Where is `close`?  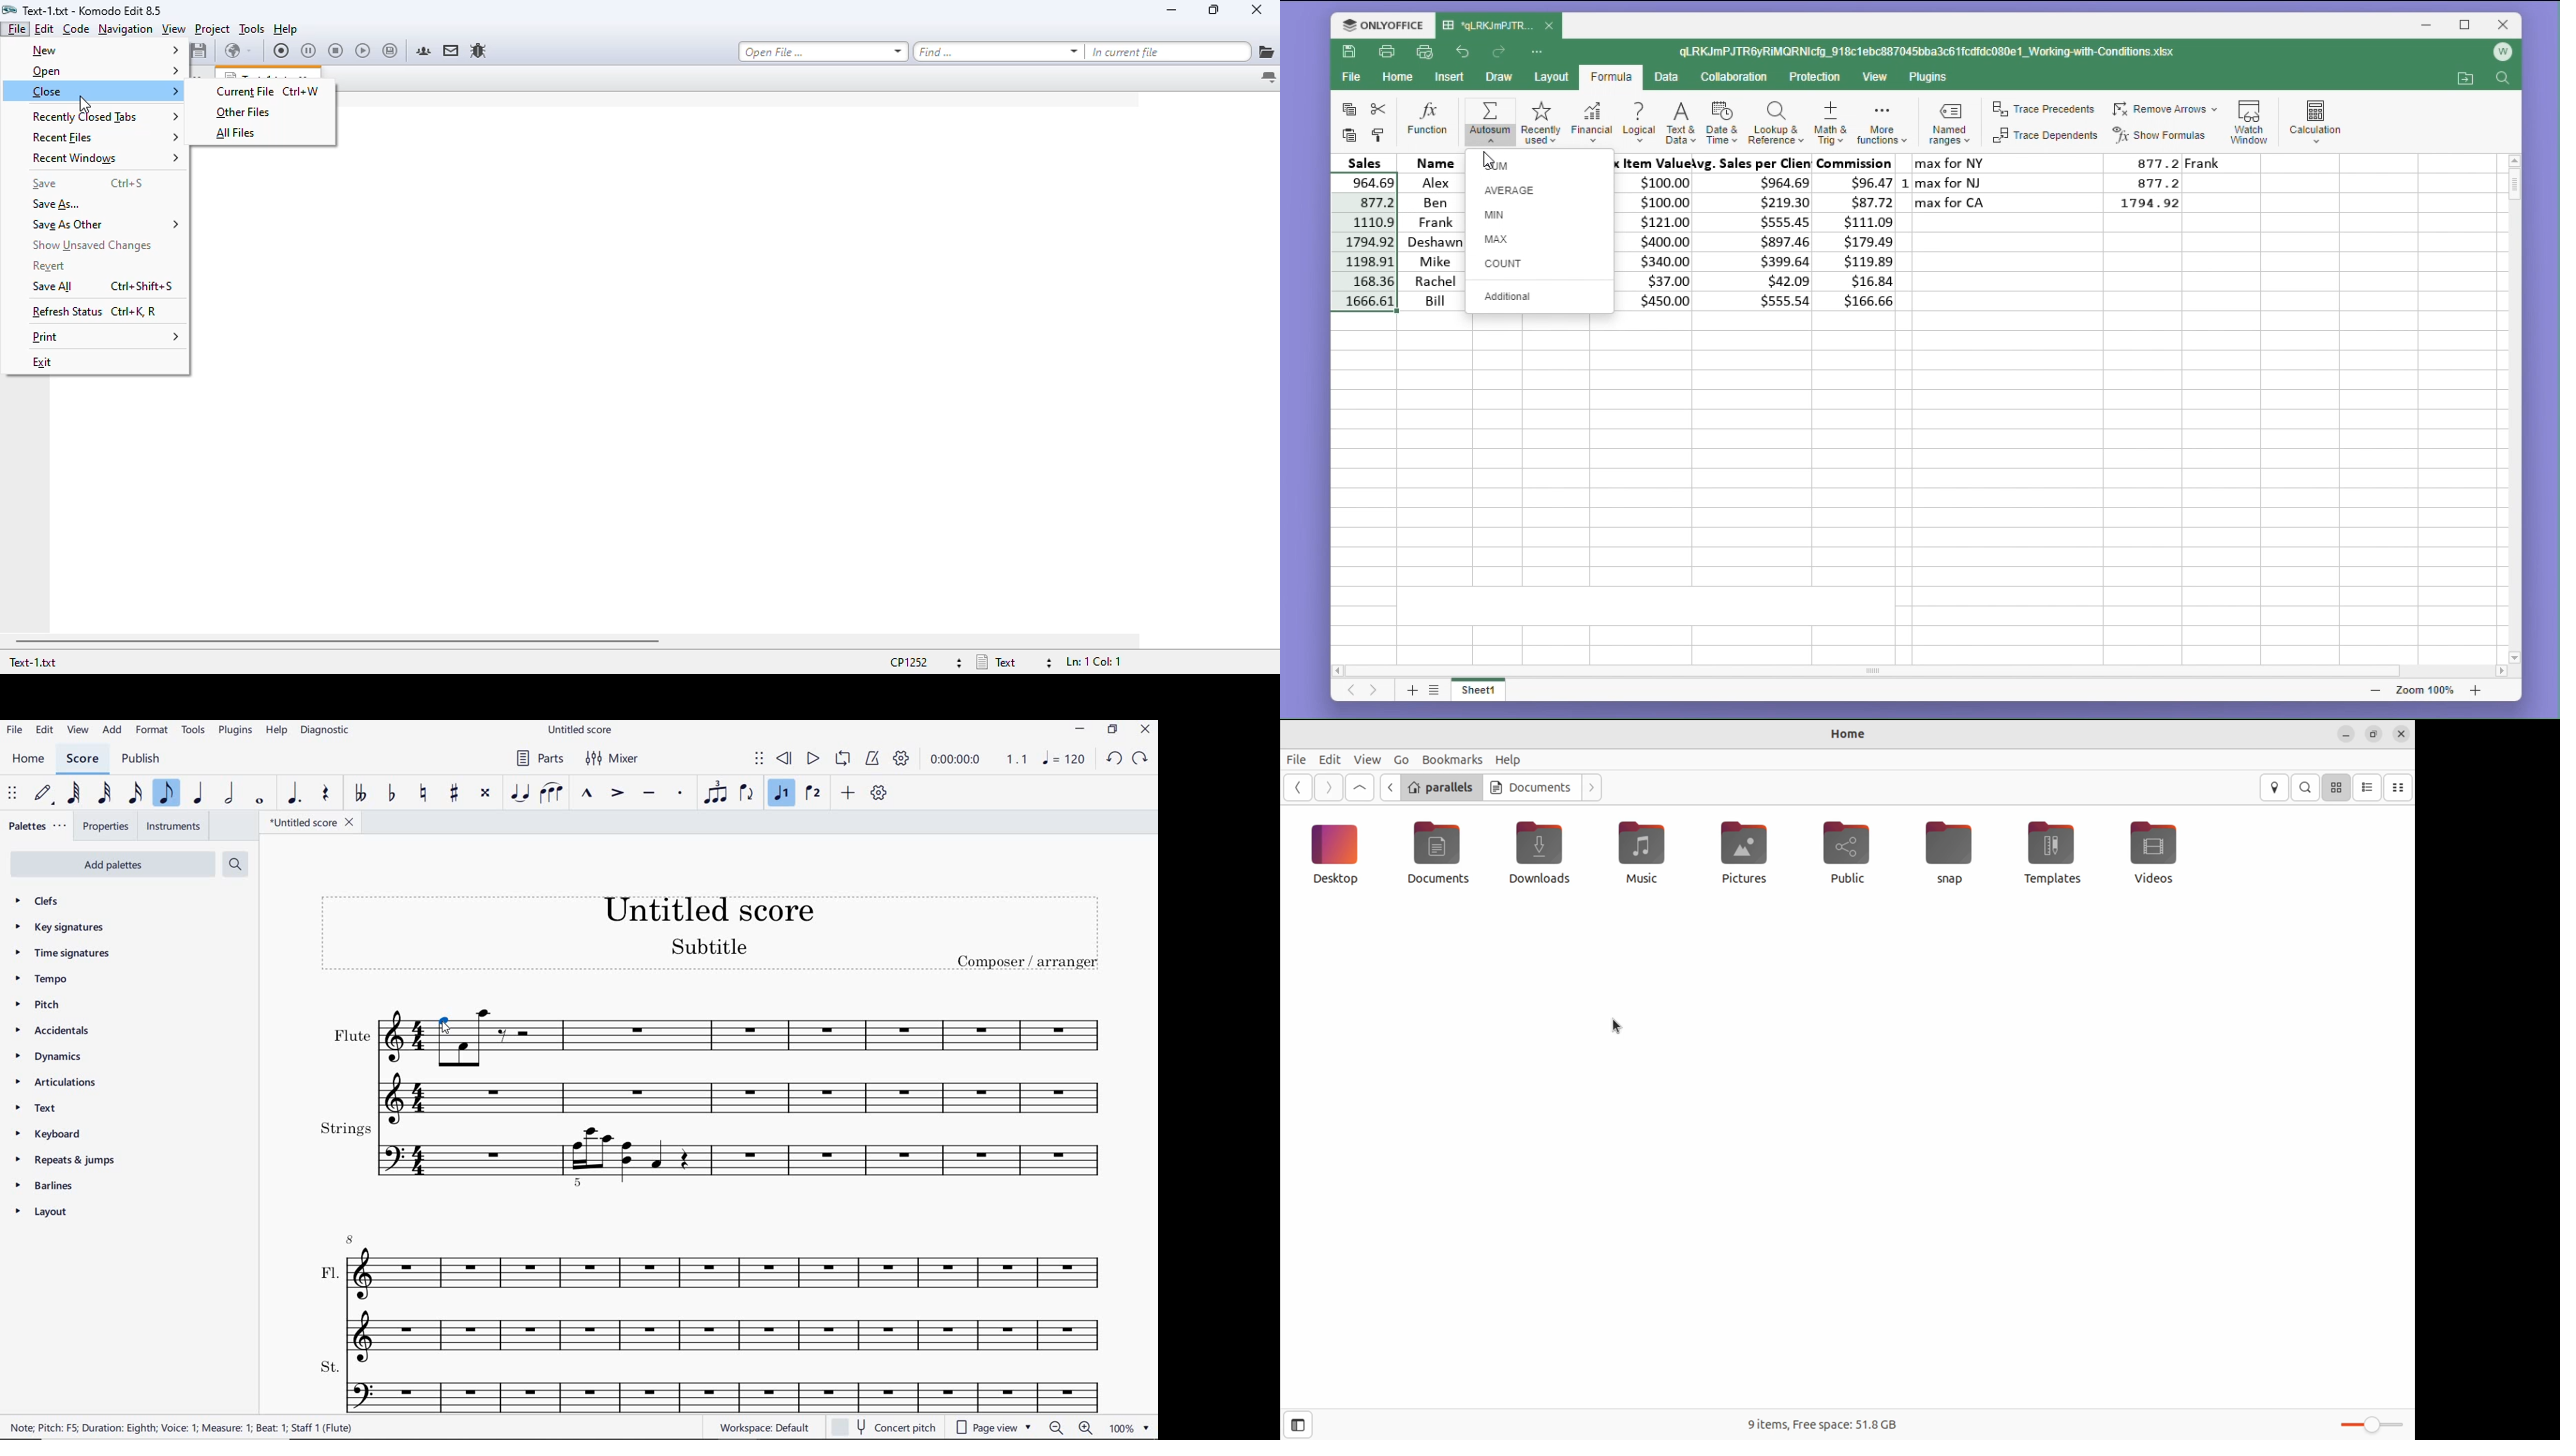
close is located at coordinates (2504, 24).